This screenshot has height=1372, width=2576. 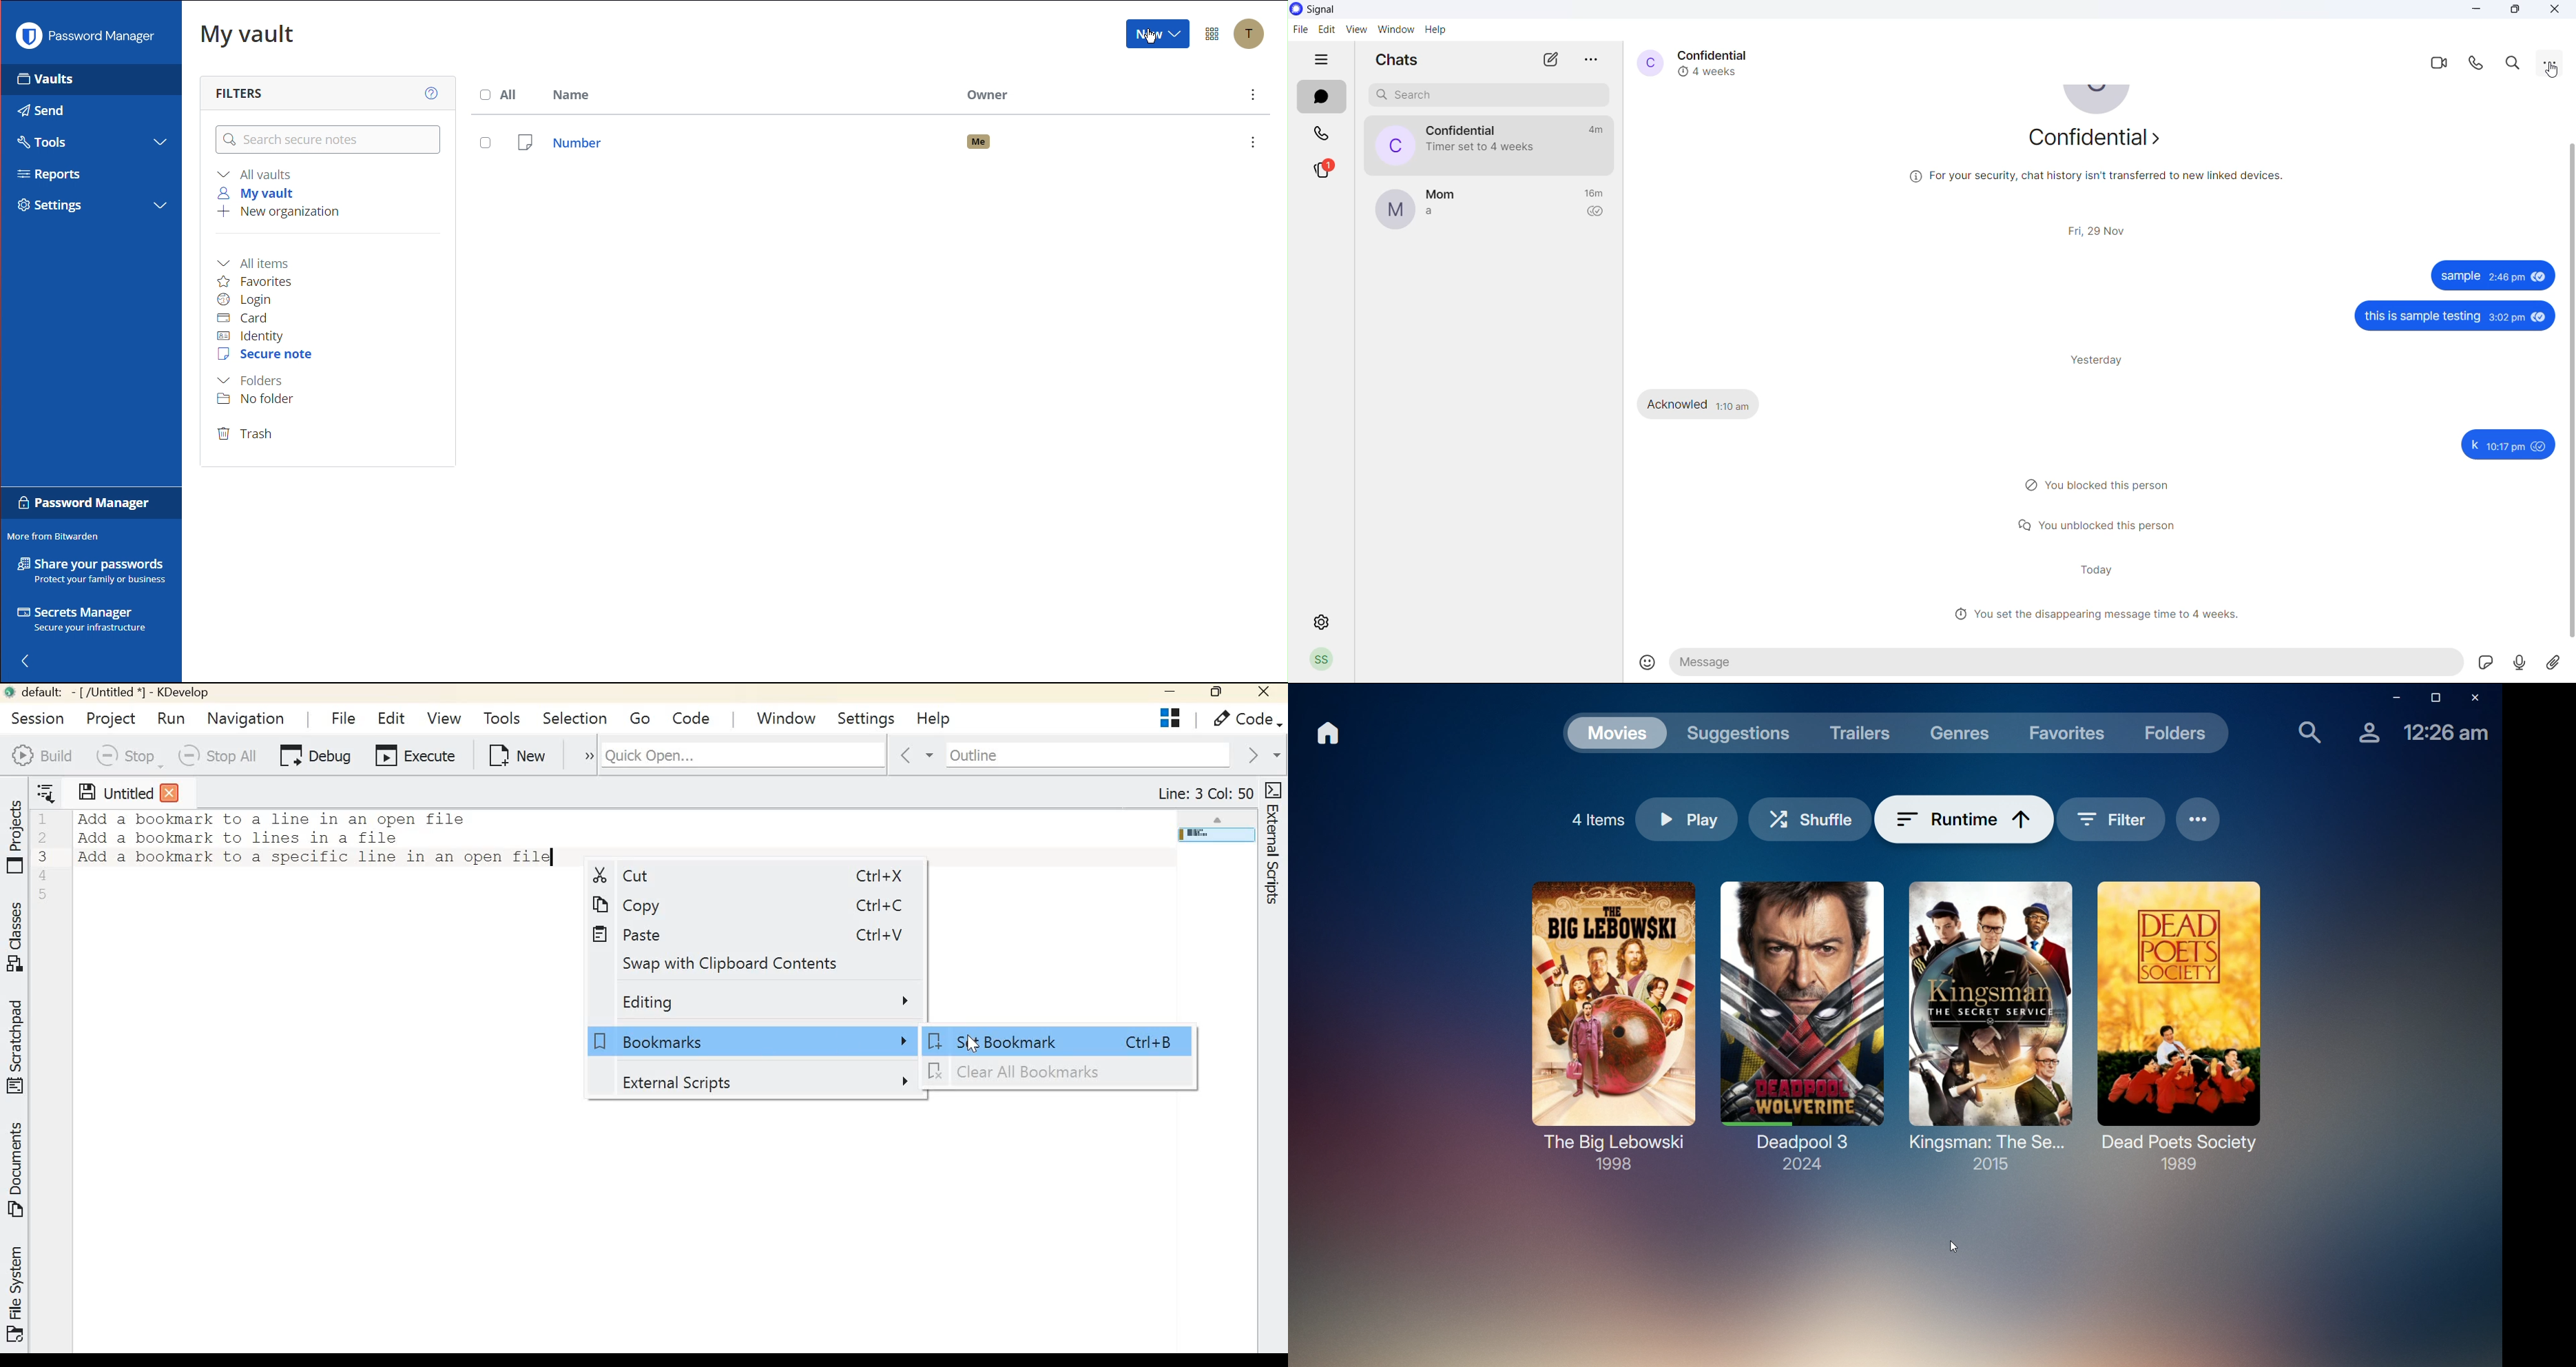 I want to click on Help, so click(x=934, y=718).